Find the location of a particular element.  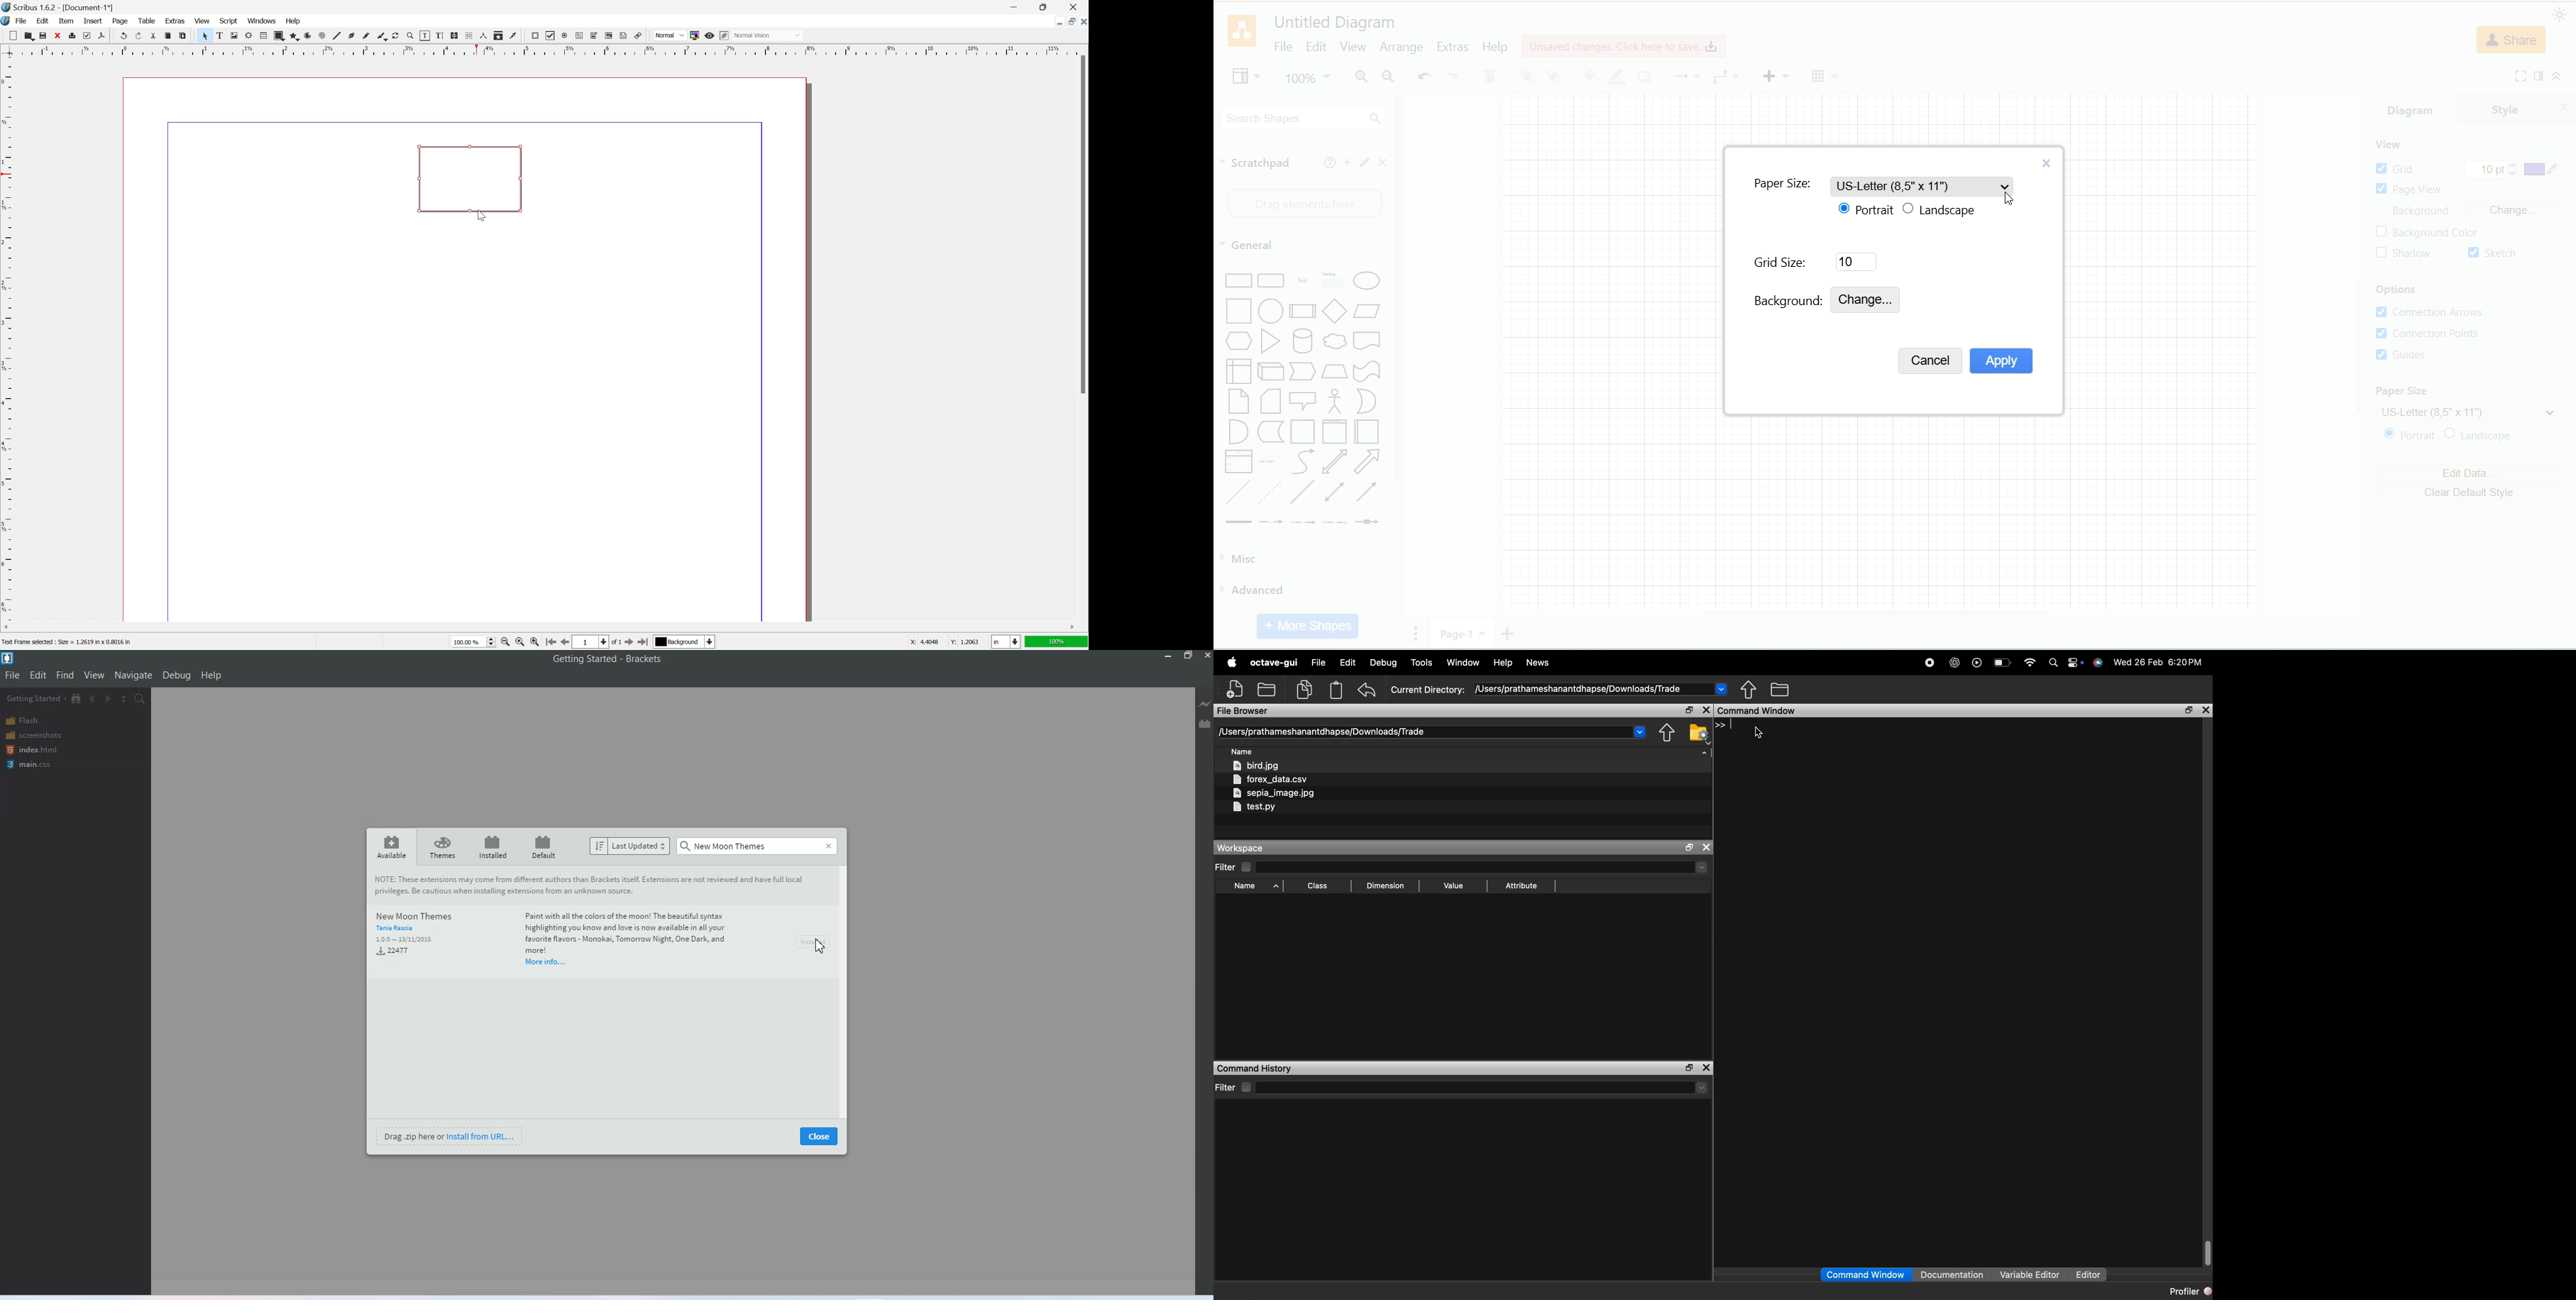

close is located at coordinates (1082, 21).